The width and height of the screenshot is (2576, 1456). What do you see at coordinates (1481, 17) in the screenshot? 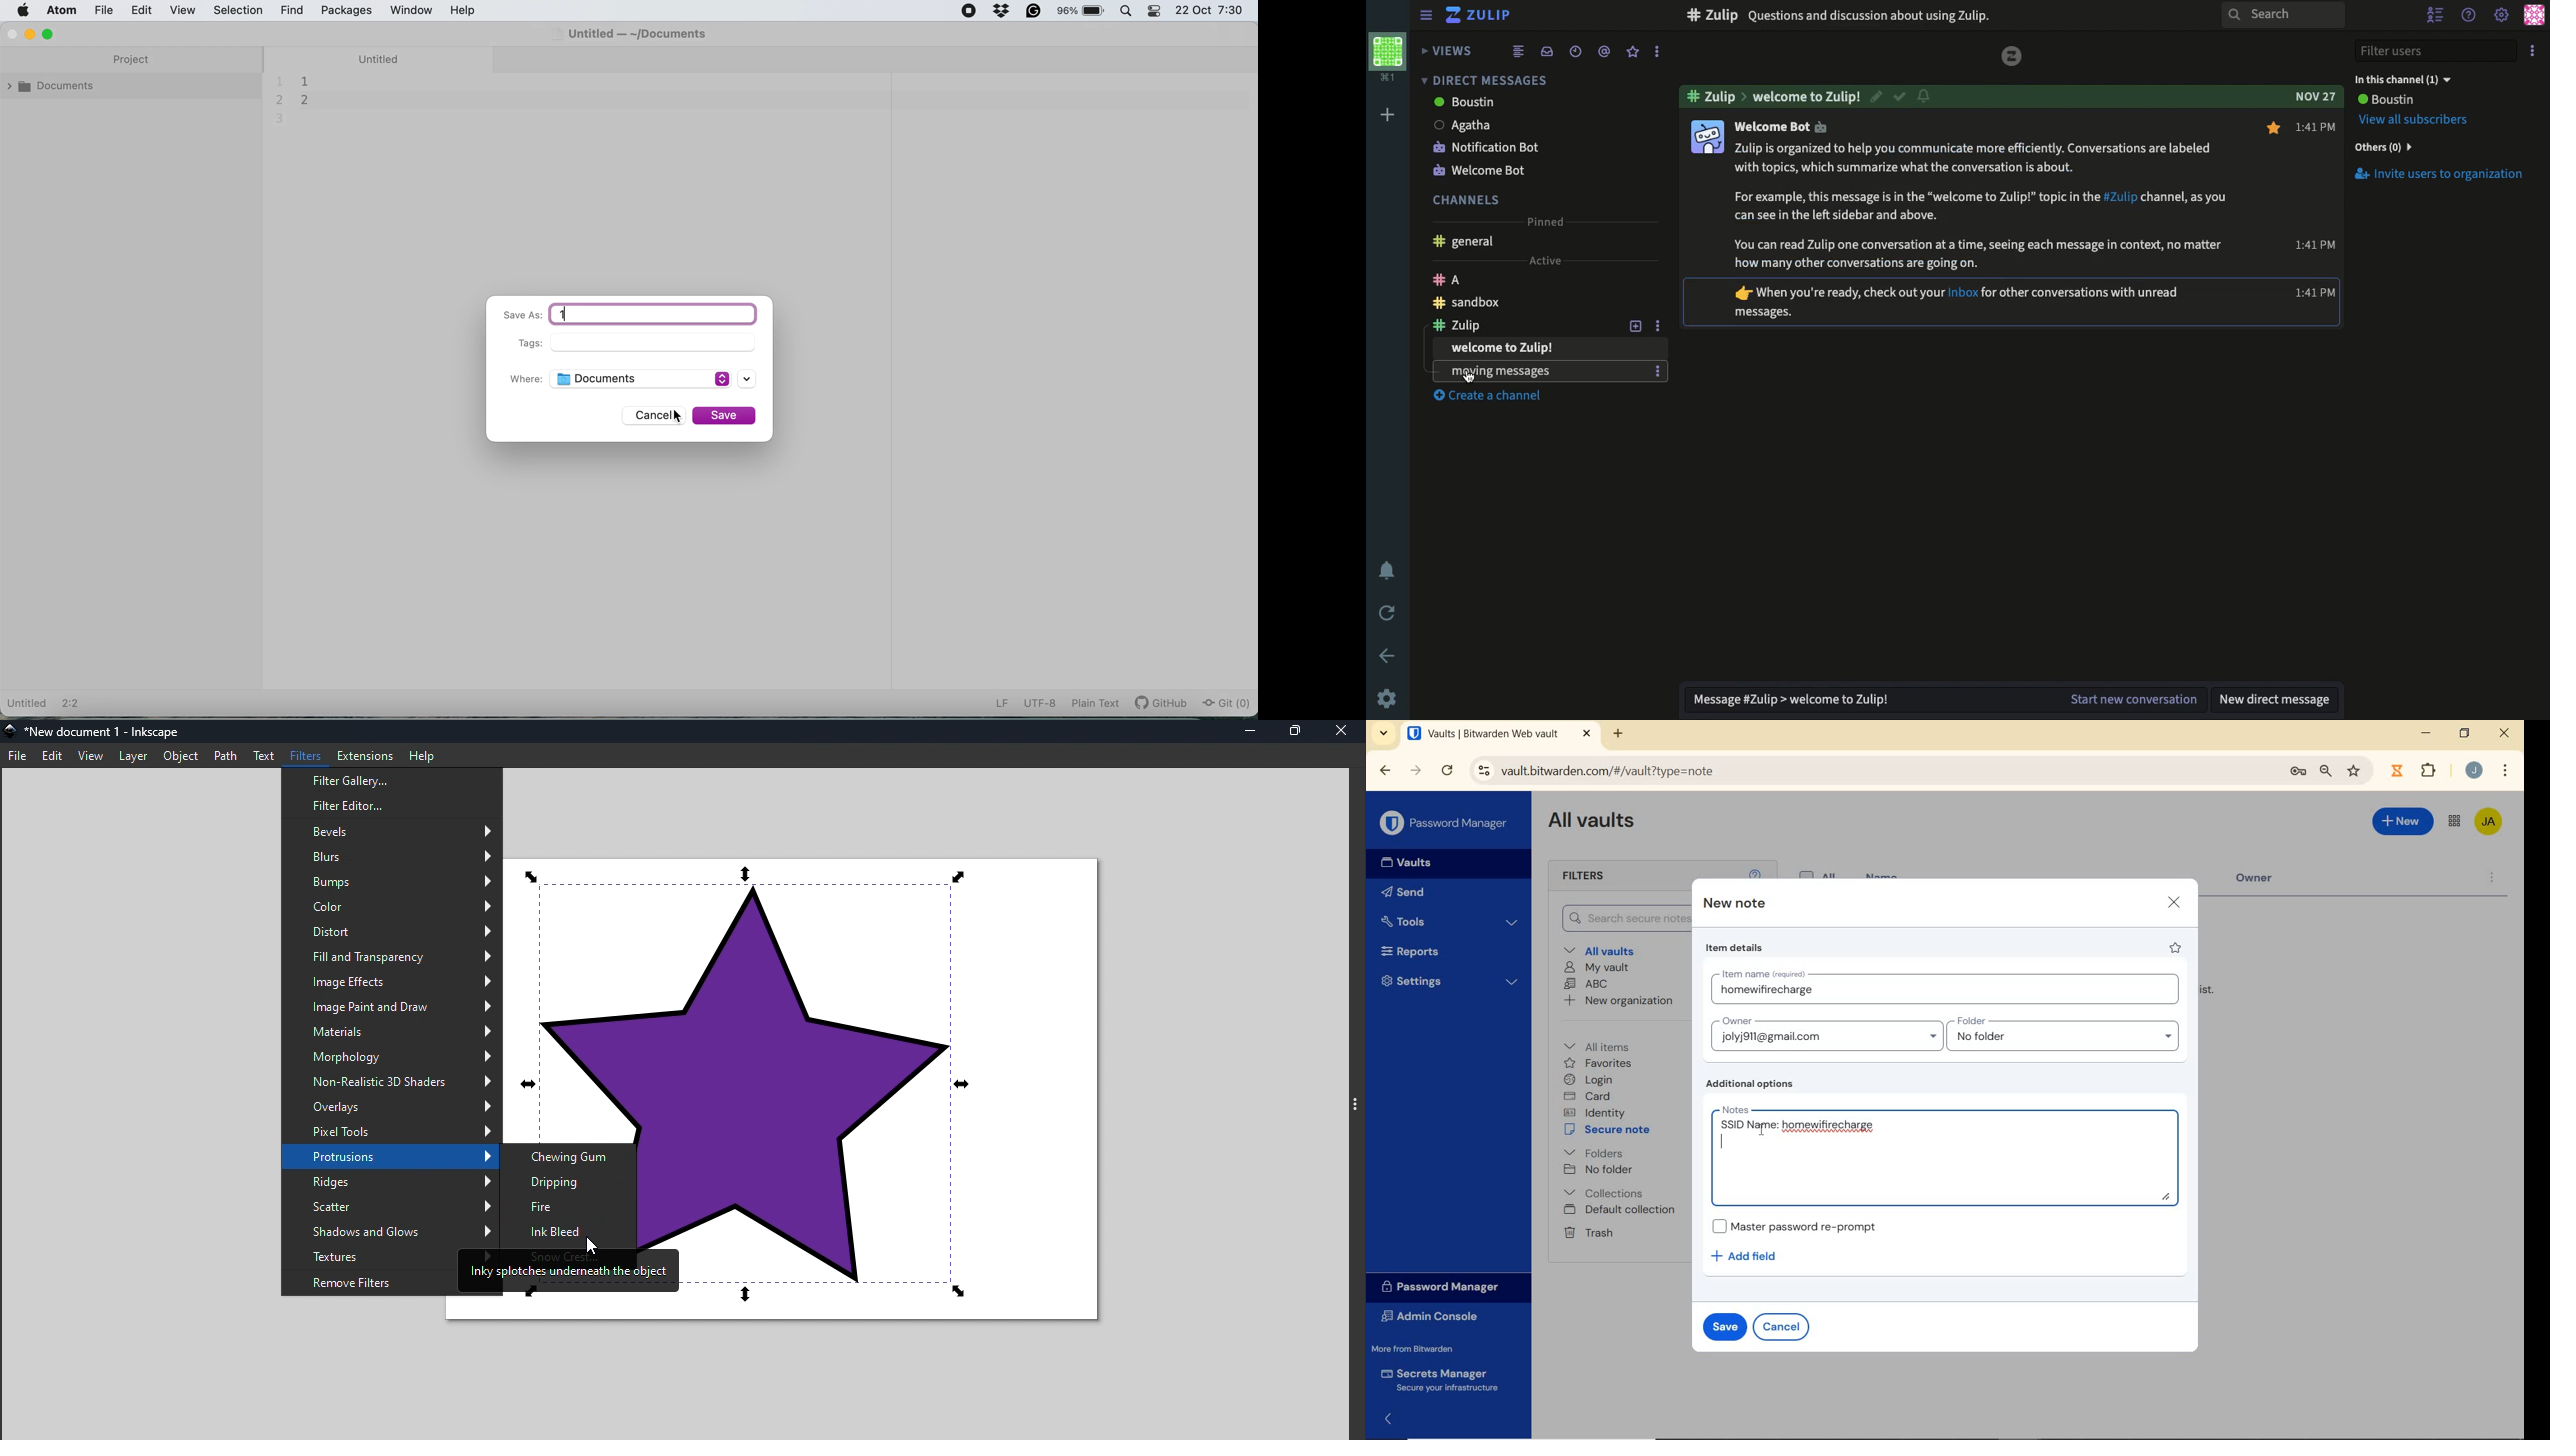
I see `Zulip` at bounding box center [1481, 17].